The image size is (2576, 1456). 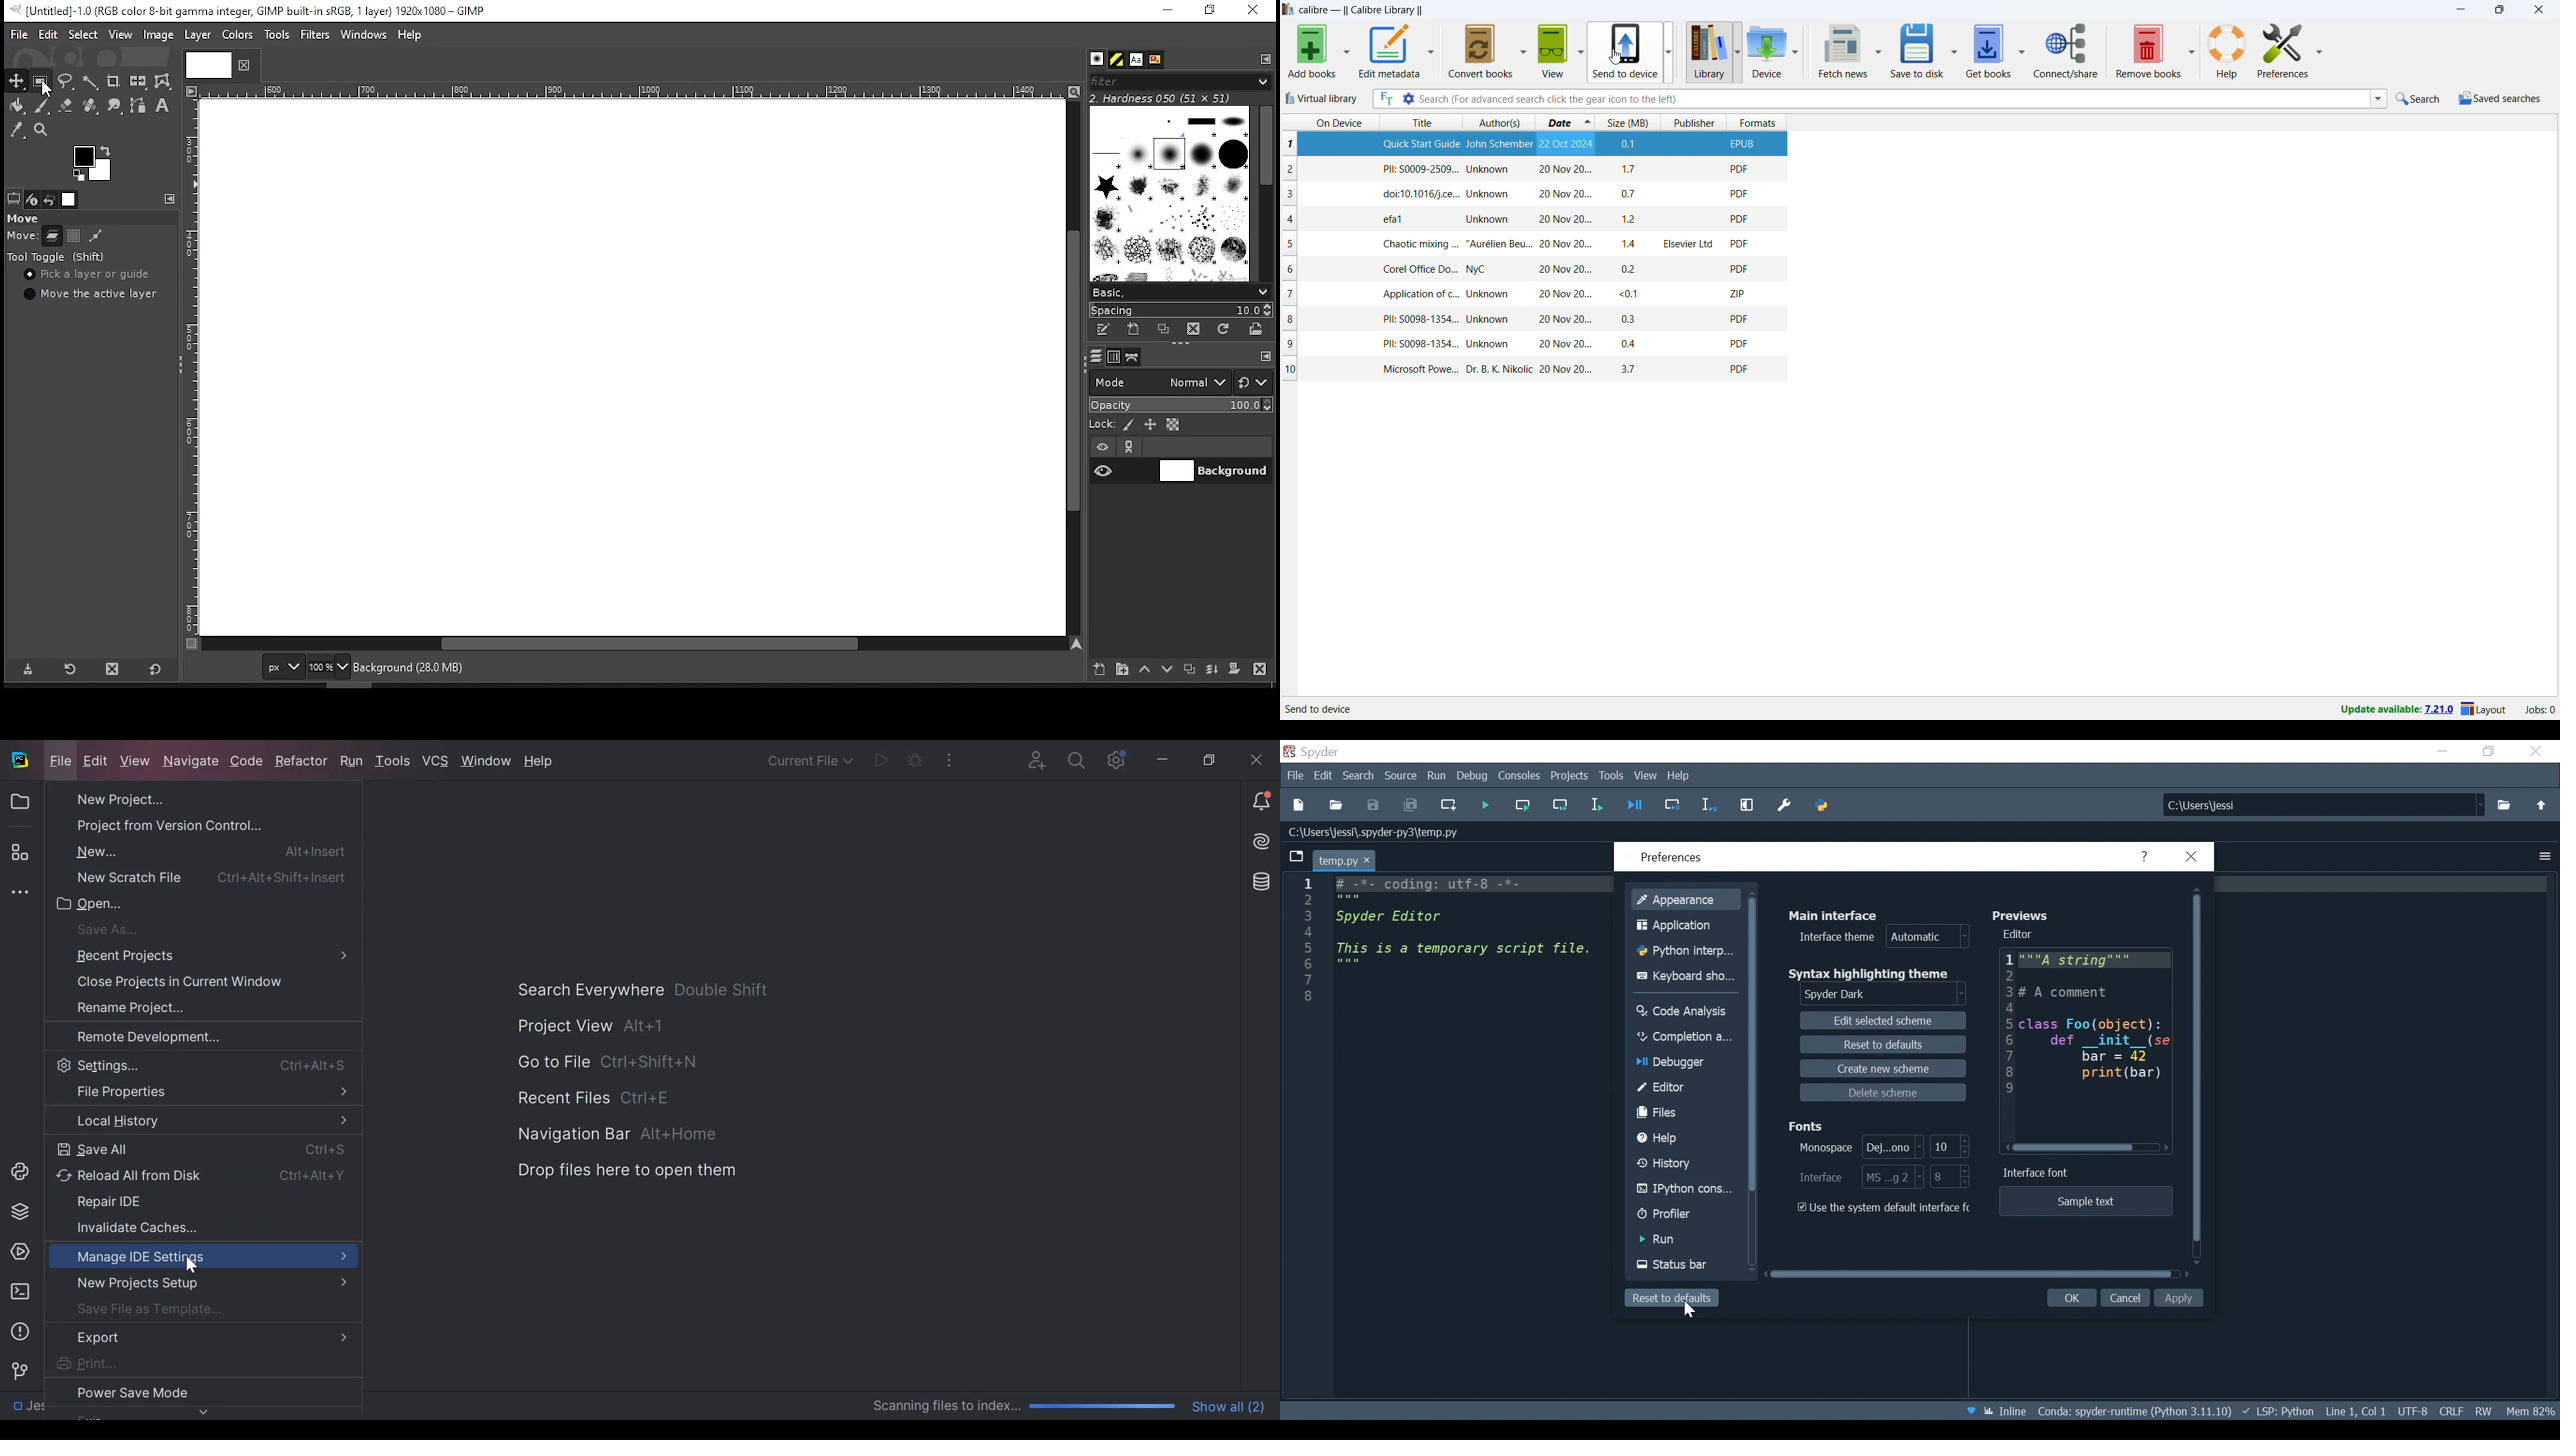 What do you see at coordinates (1695, 123) in the screenshot?
I see `sort by publisher` at bounding box center [1695, 123].